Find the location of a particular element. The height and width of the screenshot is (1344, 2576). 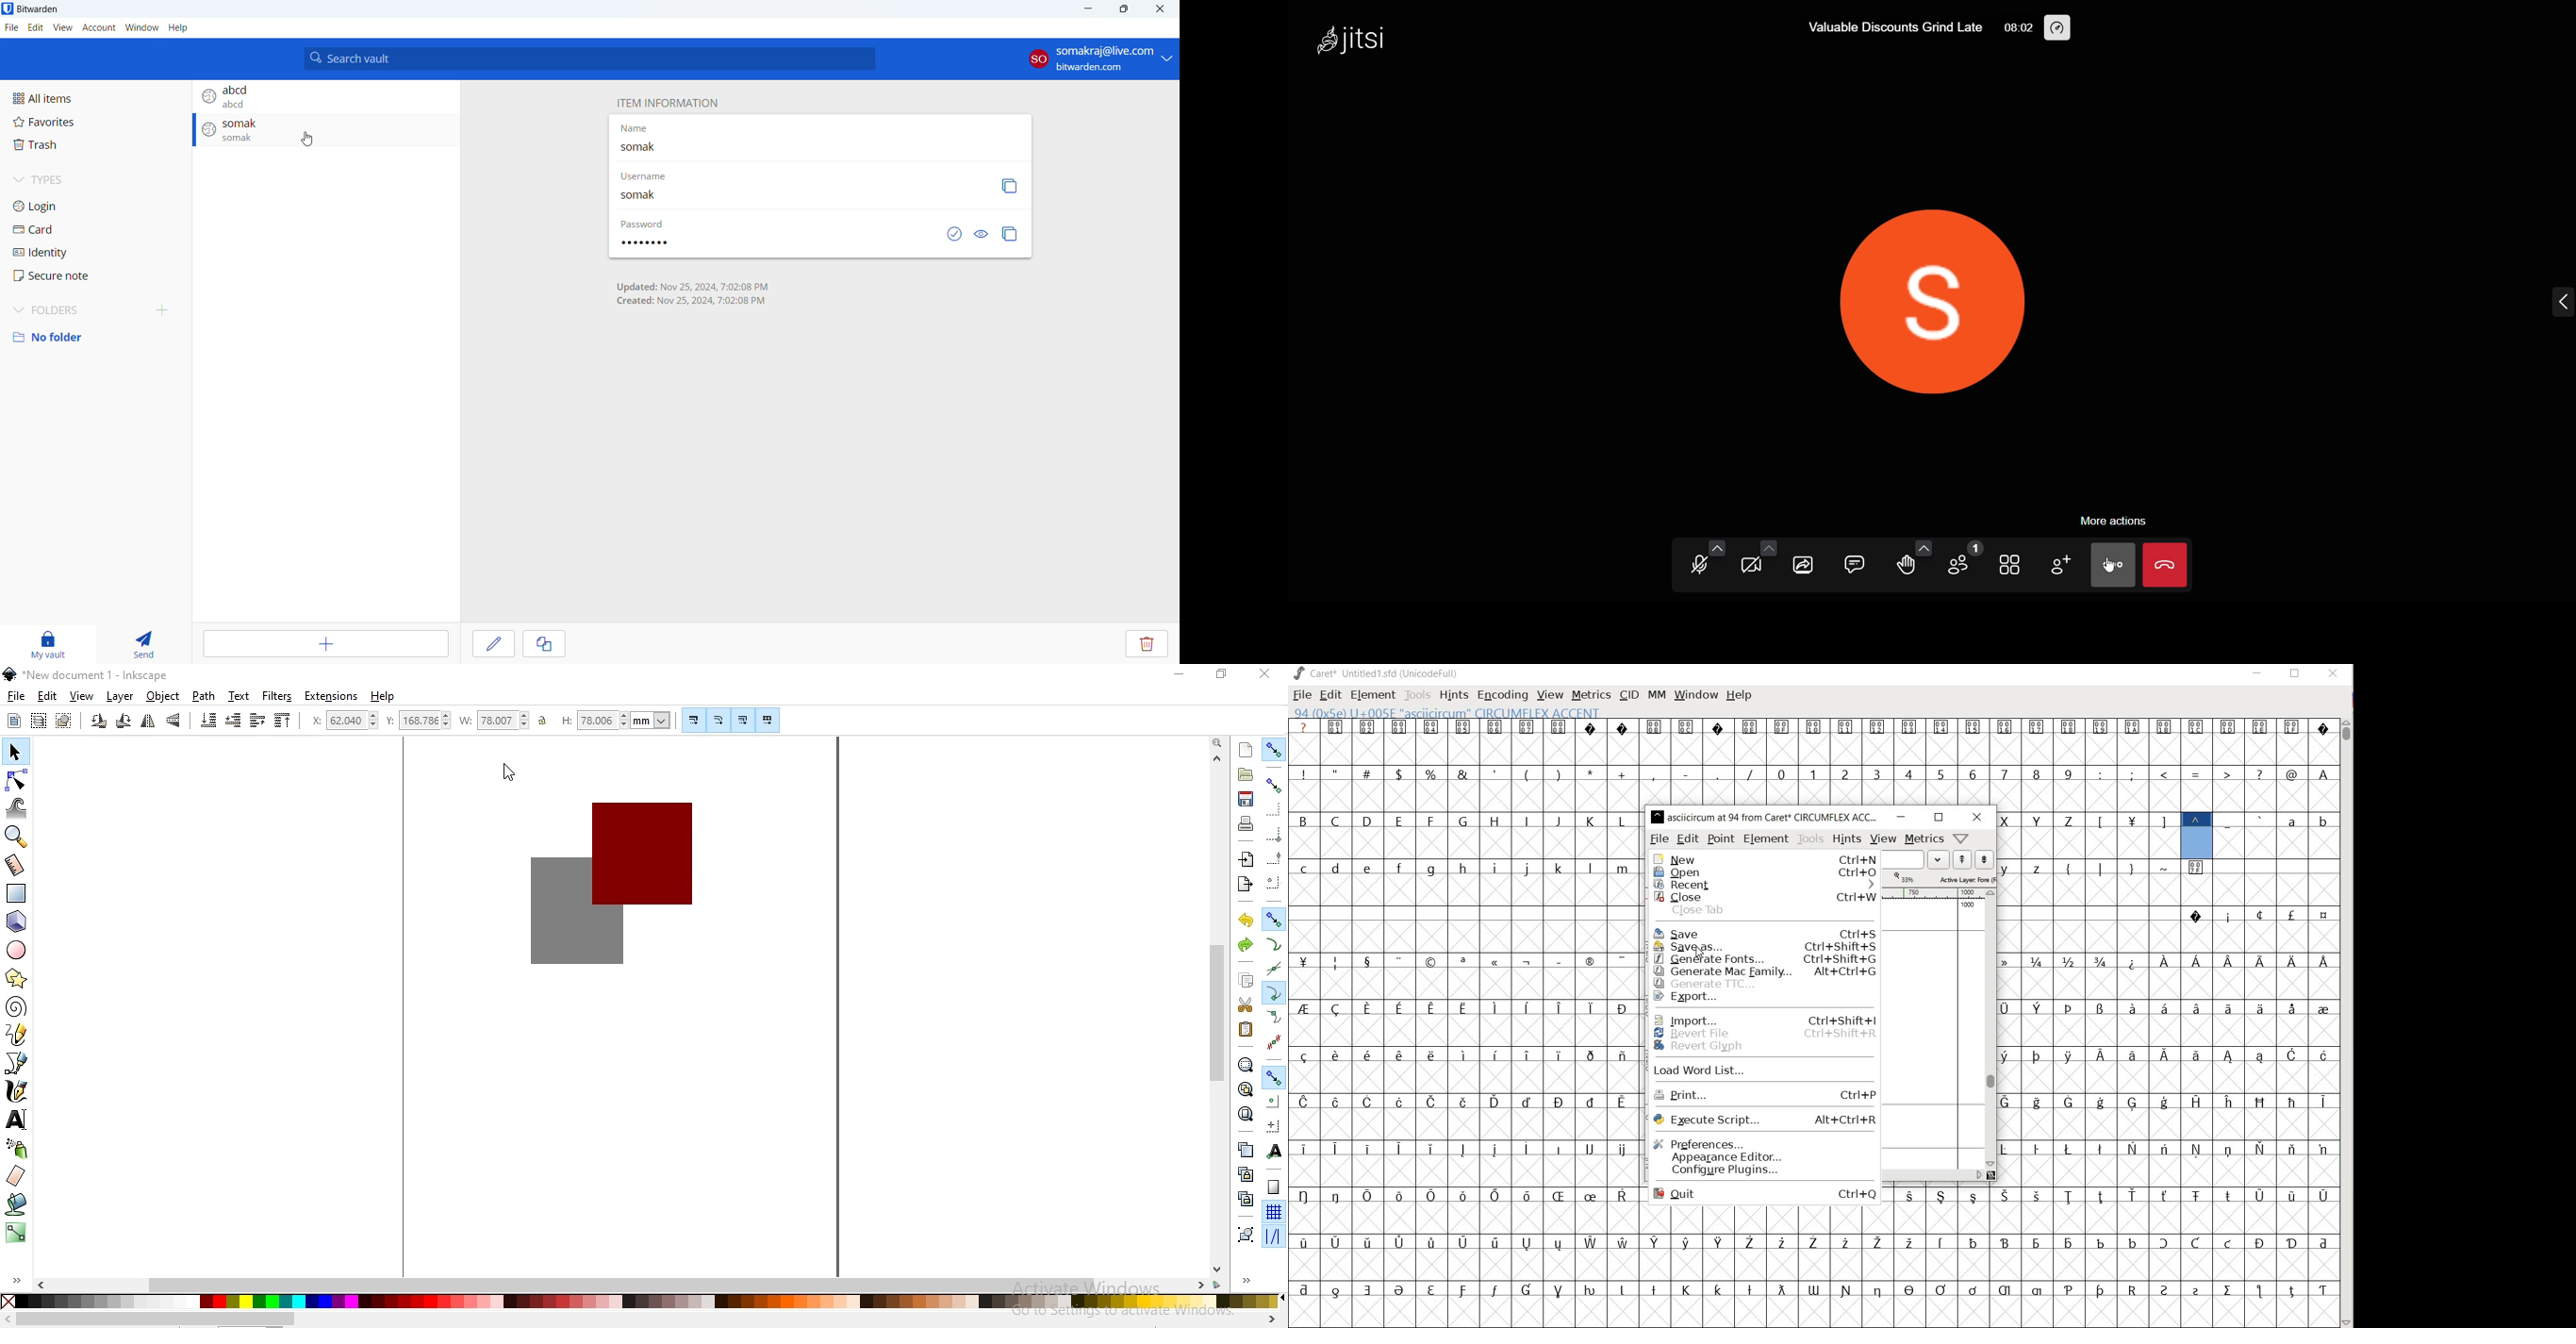

my vault is located at coordinates (47, 644).